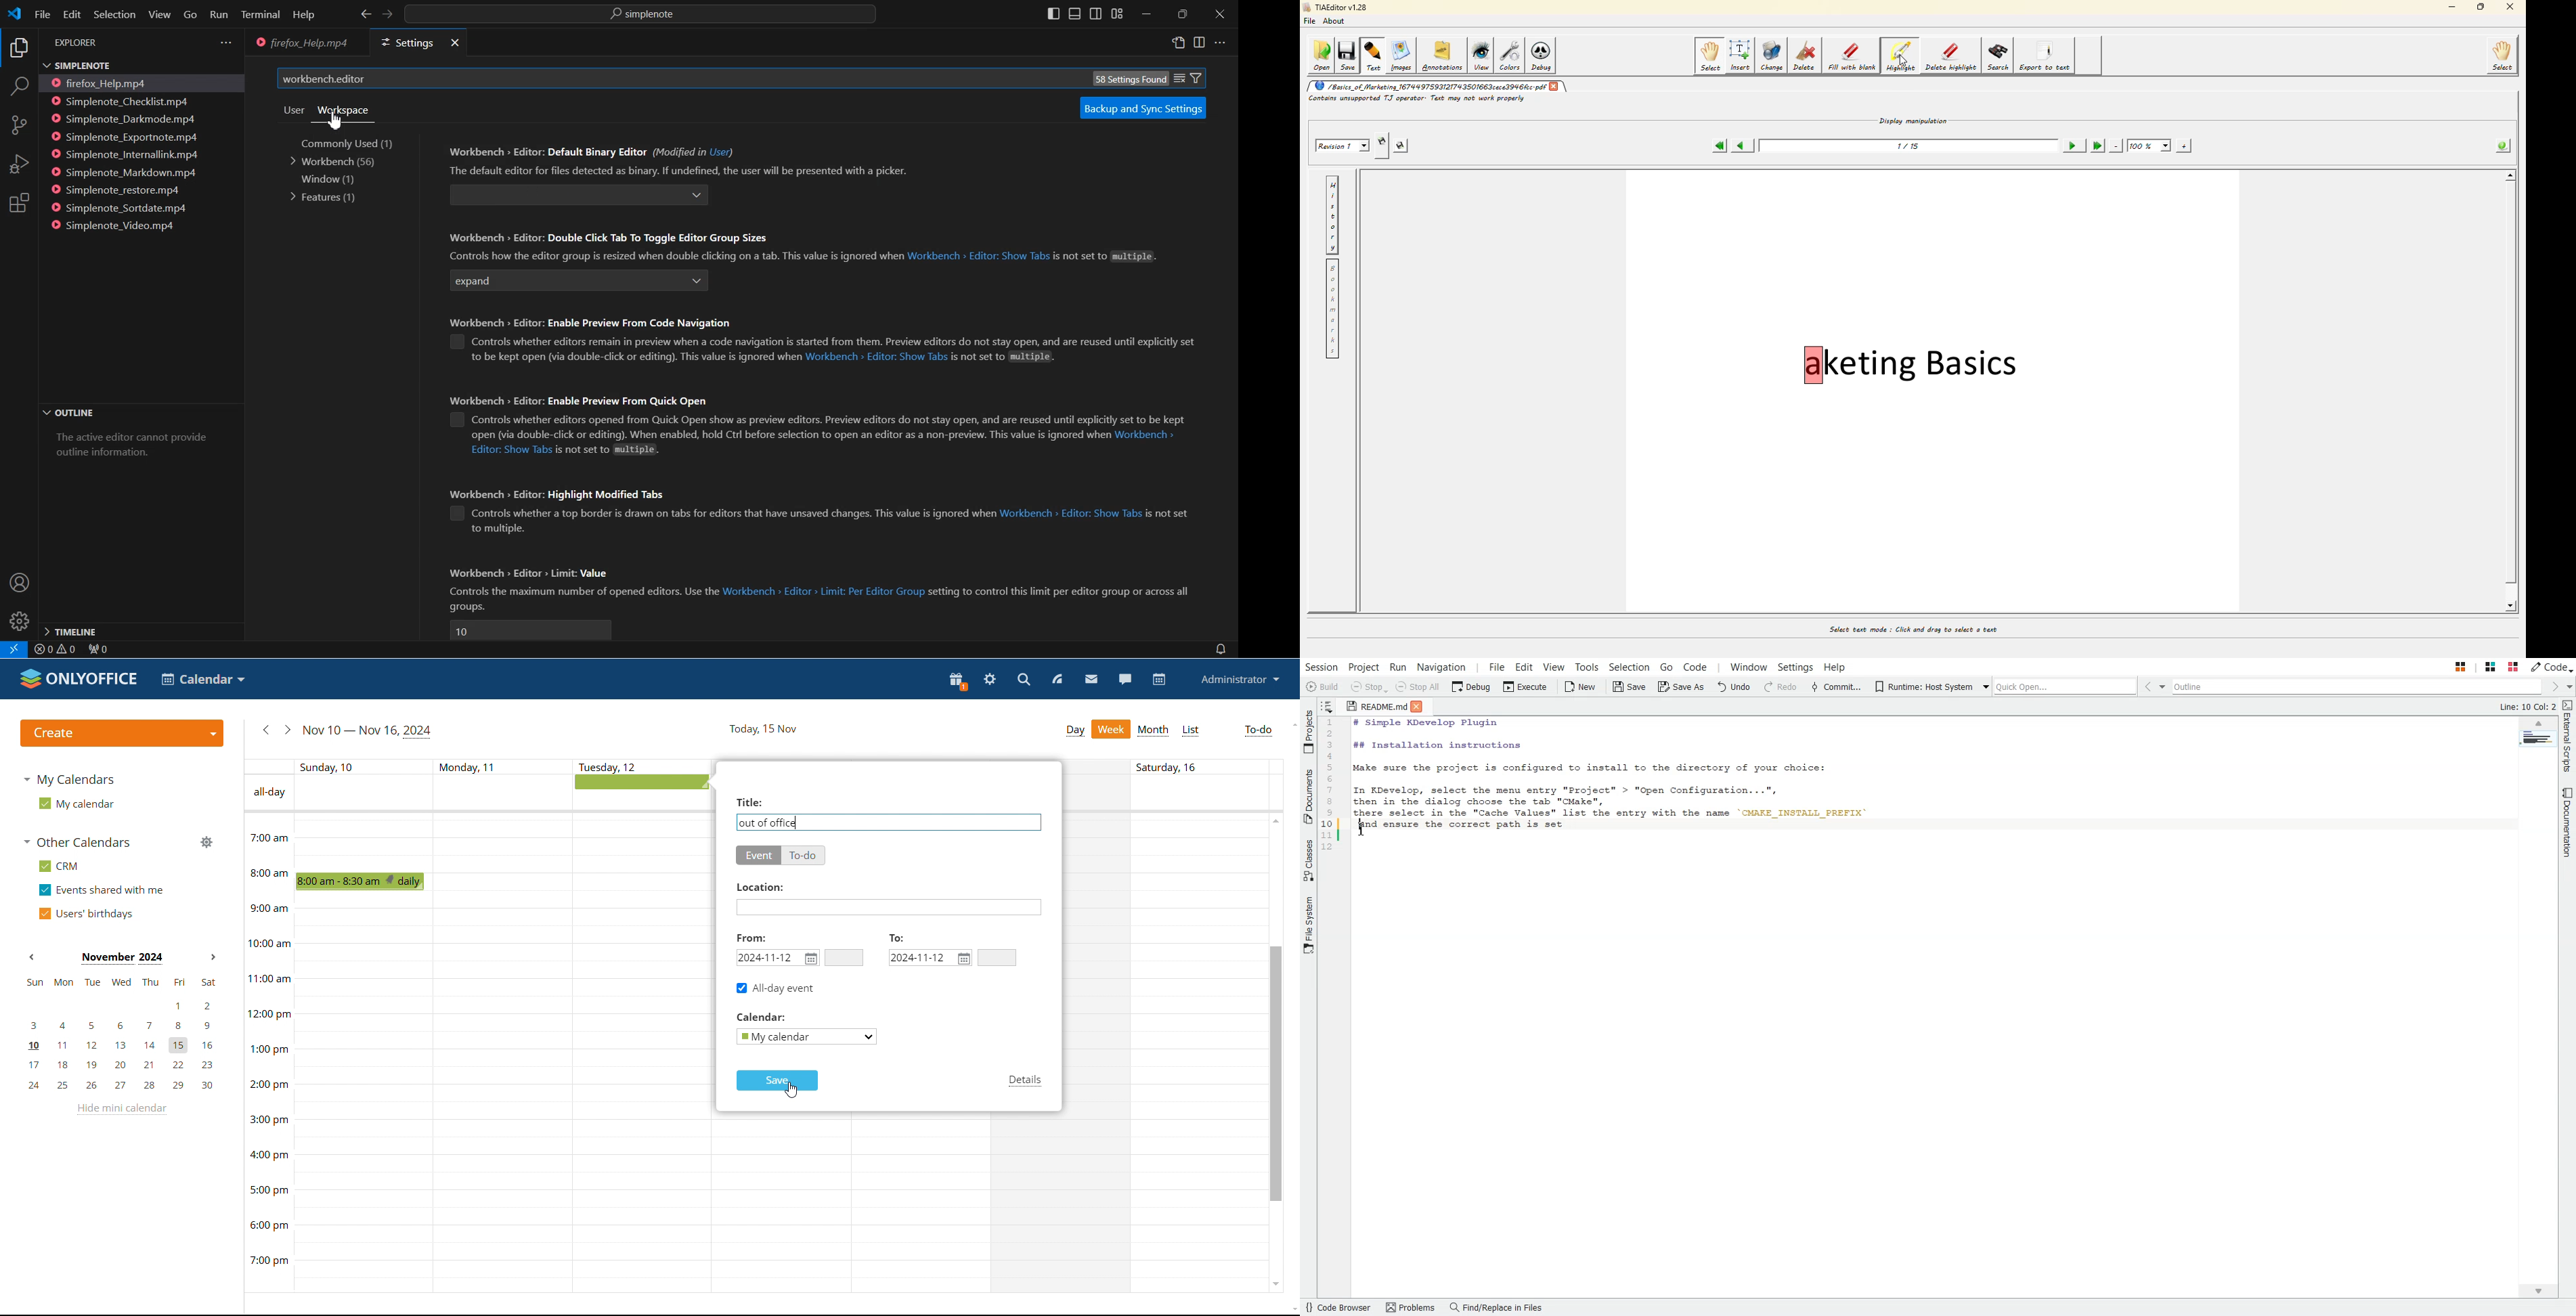 The image size is (2576, 1316). Describe the element at coordinates (19, 204) in the screenshot. I see `Extension's` at that location.